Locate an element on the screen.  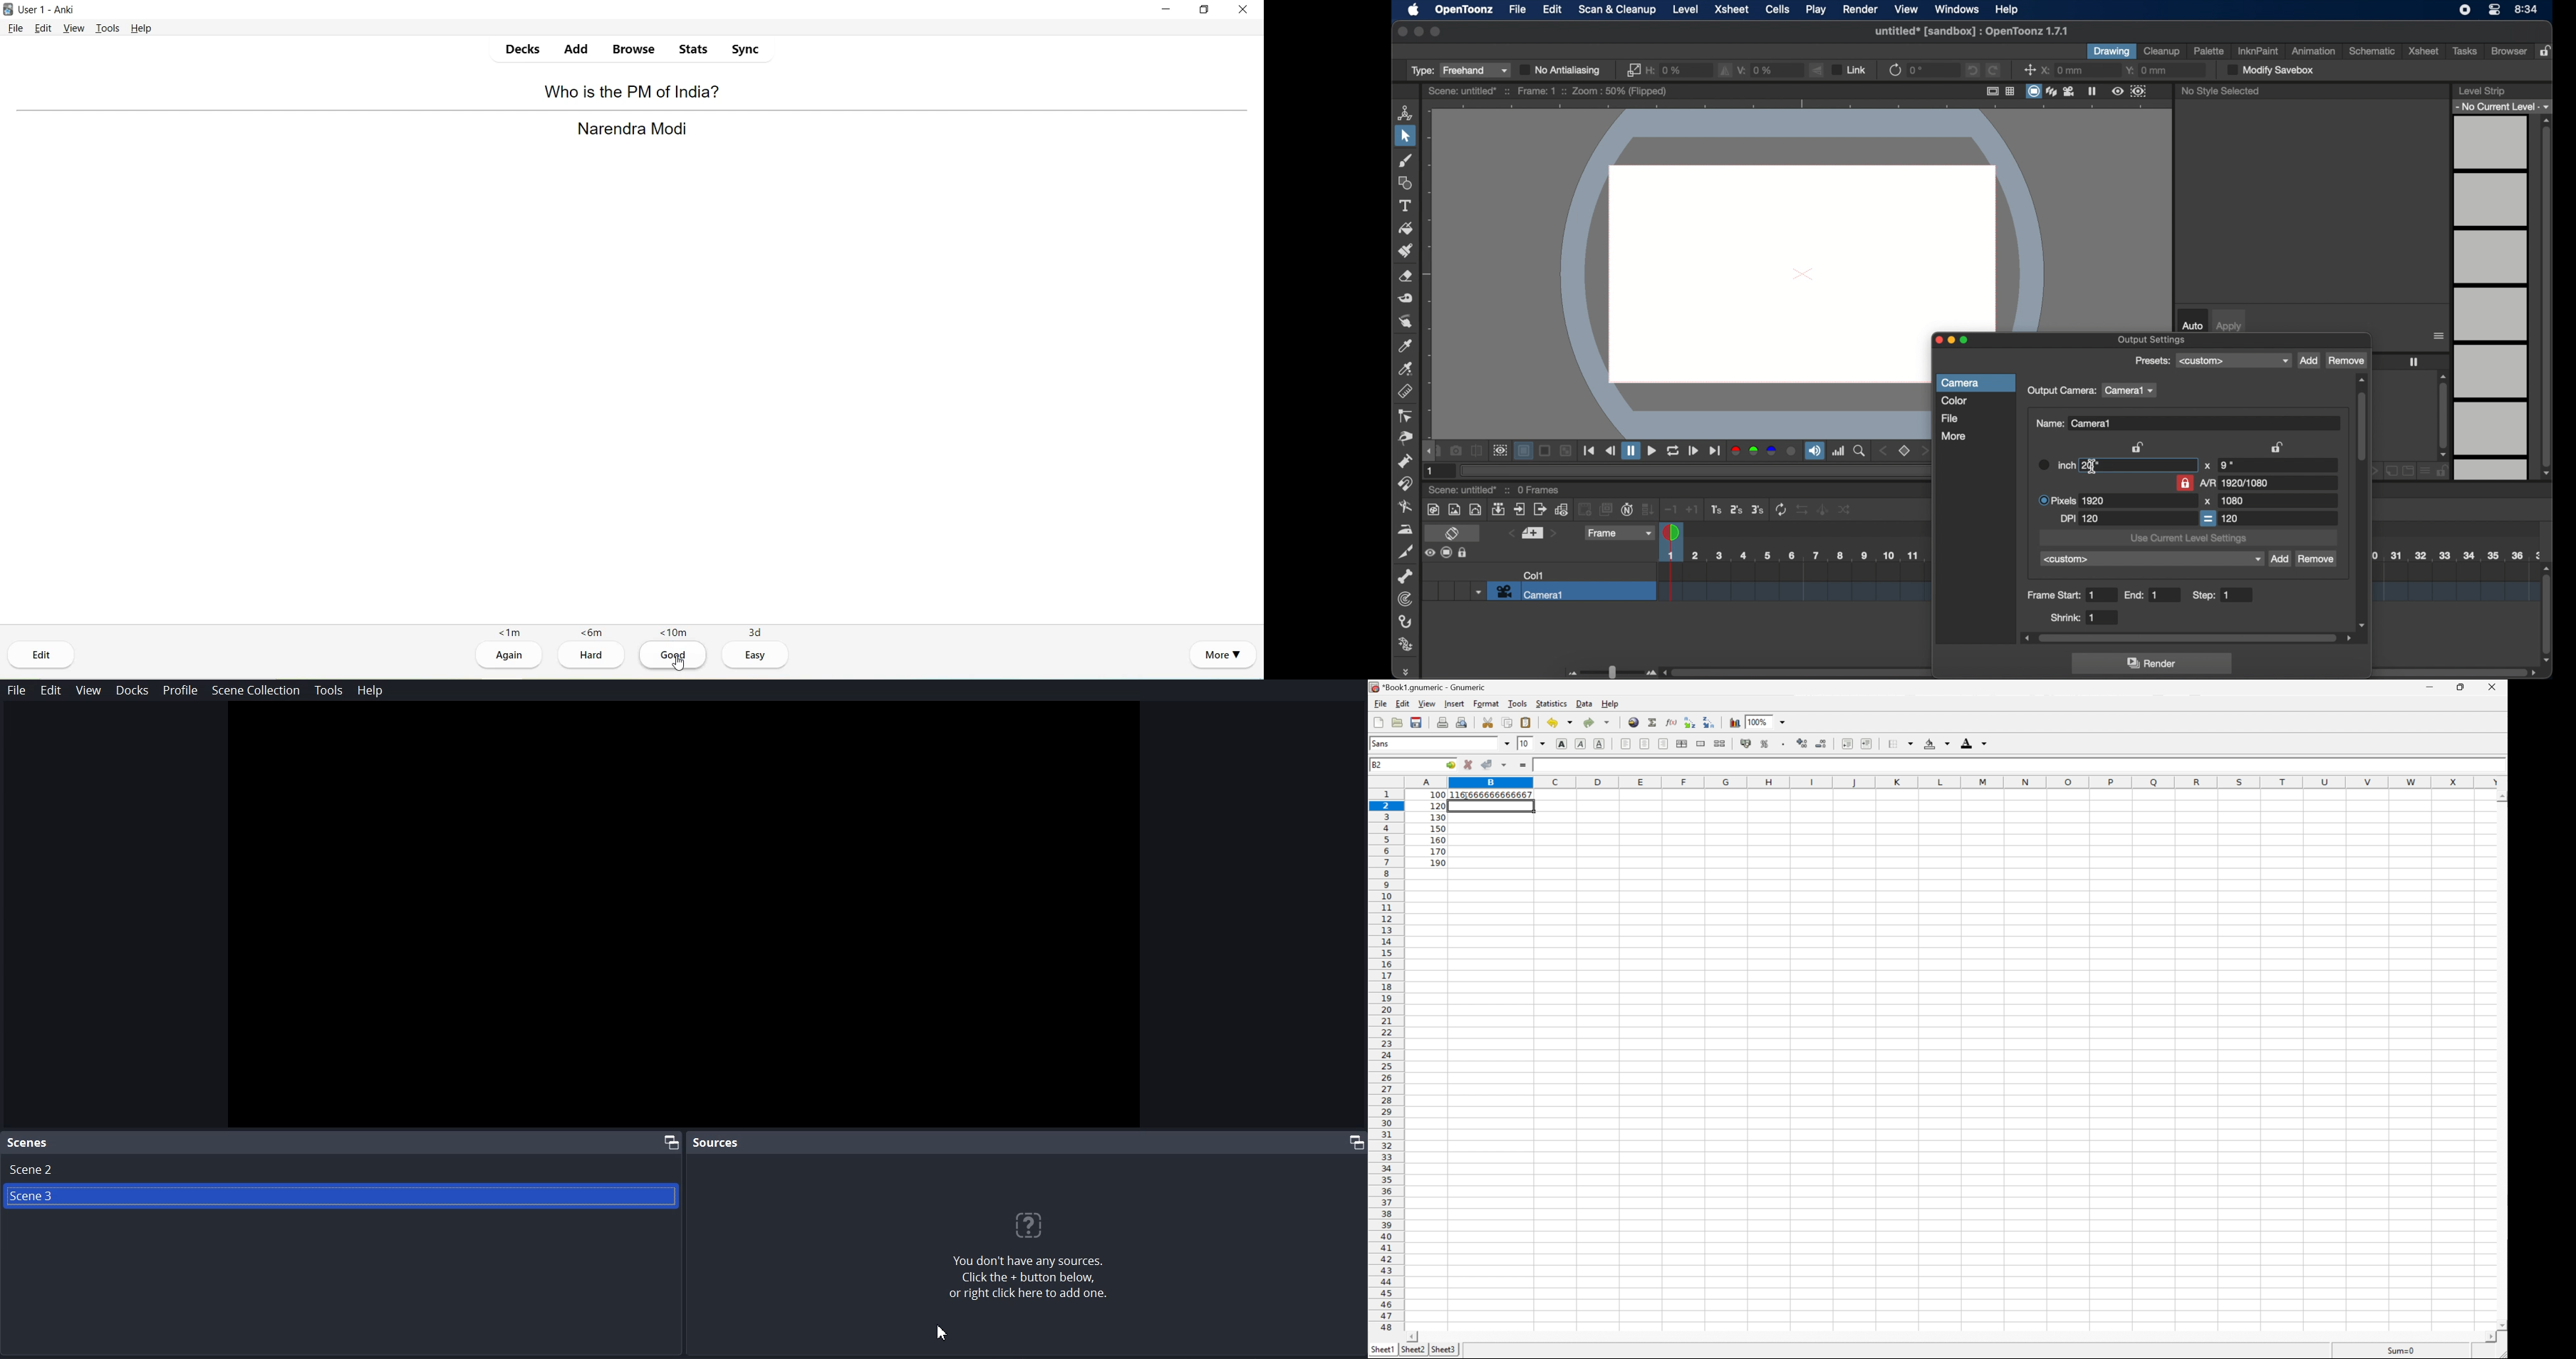
Scroll Up is located at coordinates (2501, 796).